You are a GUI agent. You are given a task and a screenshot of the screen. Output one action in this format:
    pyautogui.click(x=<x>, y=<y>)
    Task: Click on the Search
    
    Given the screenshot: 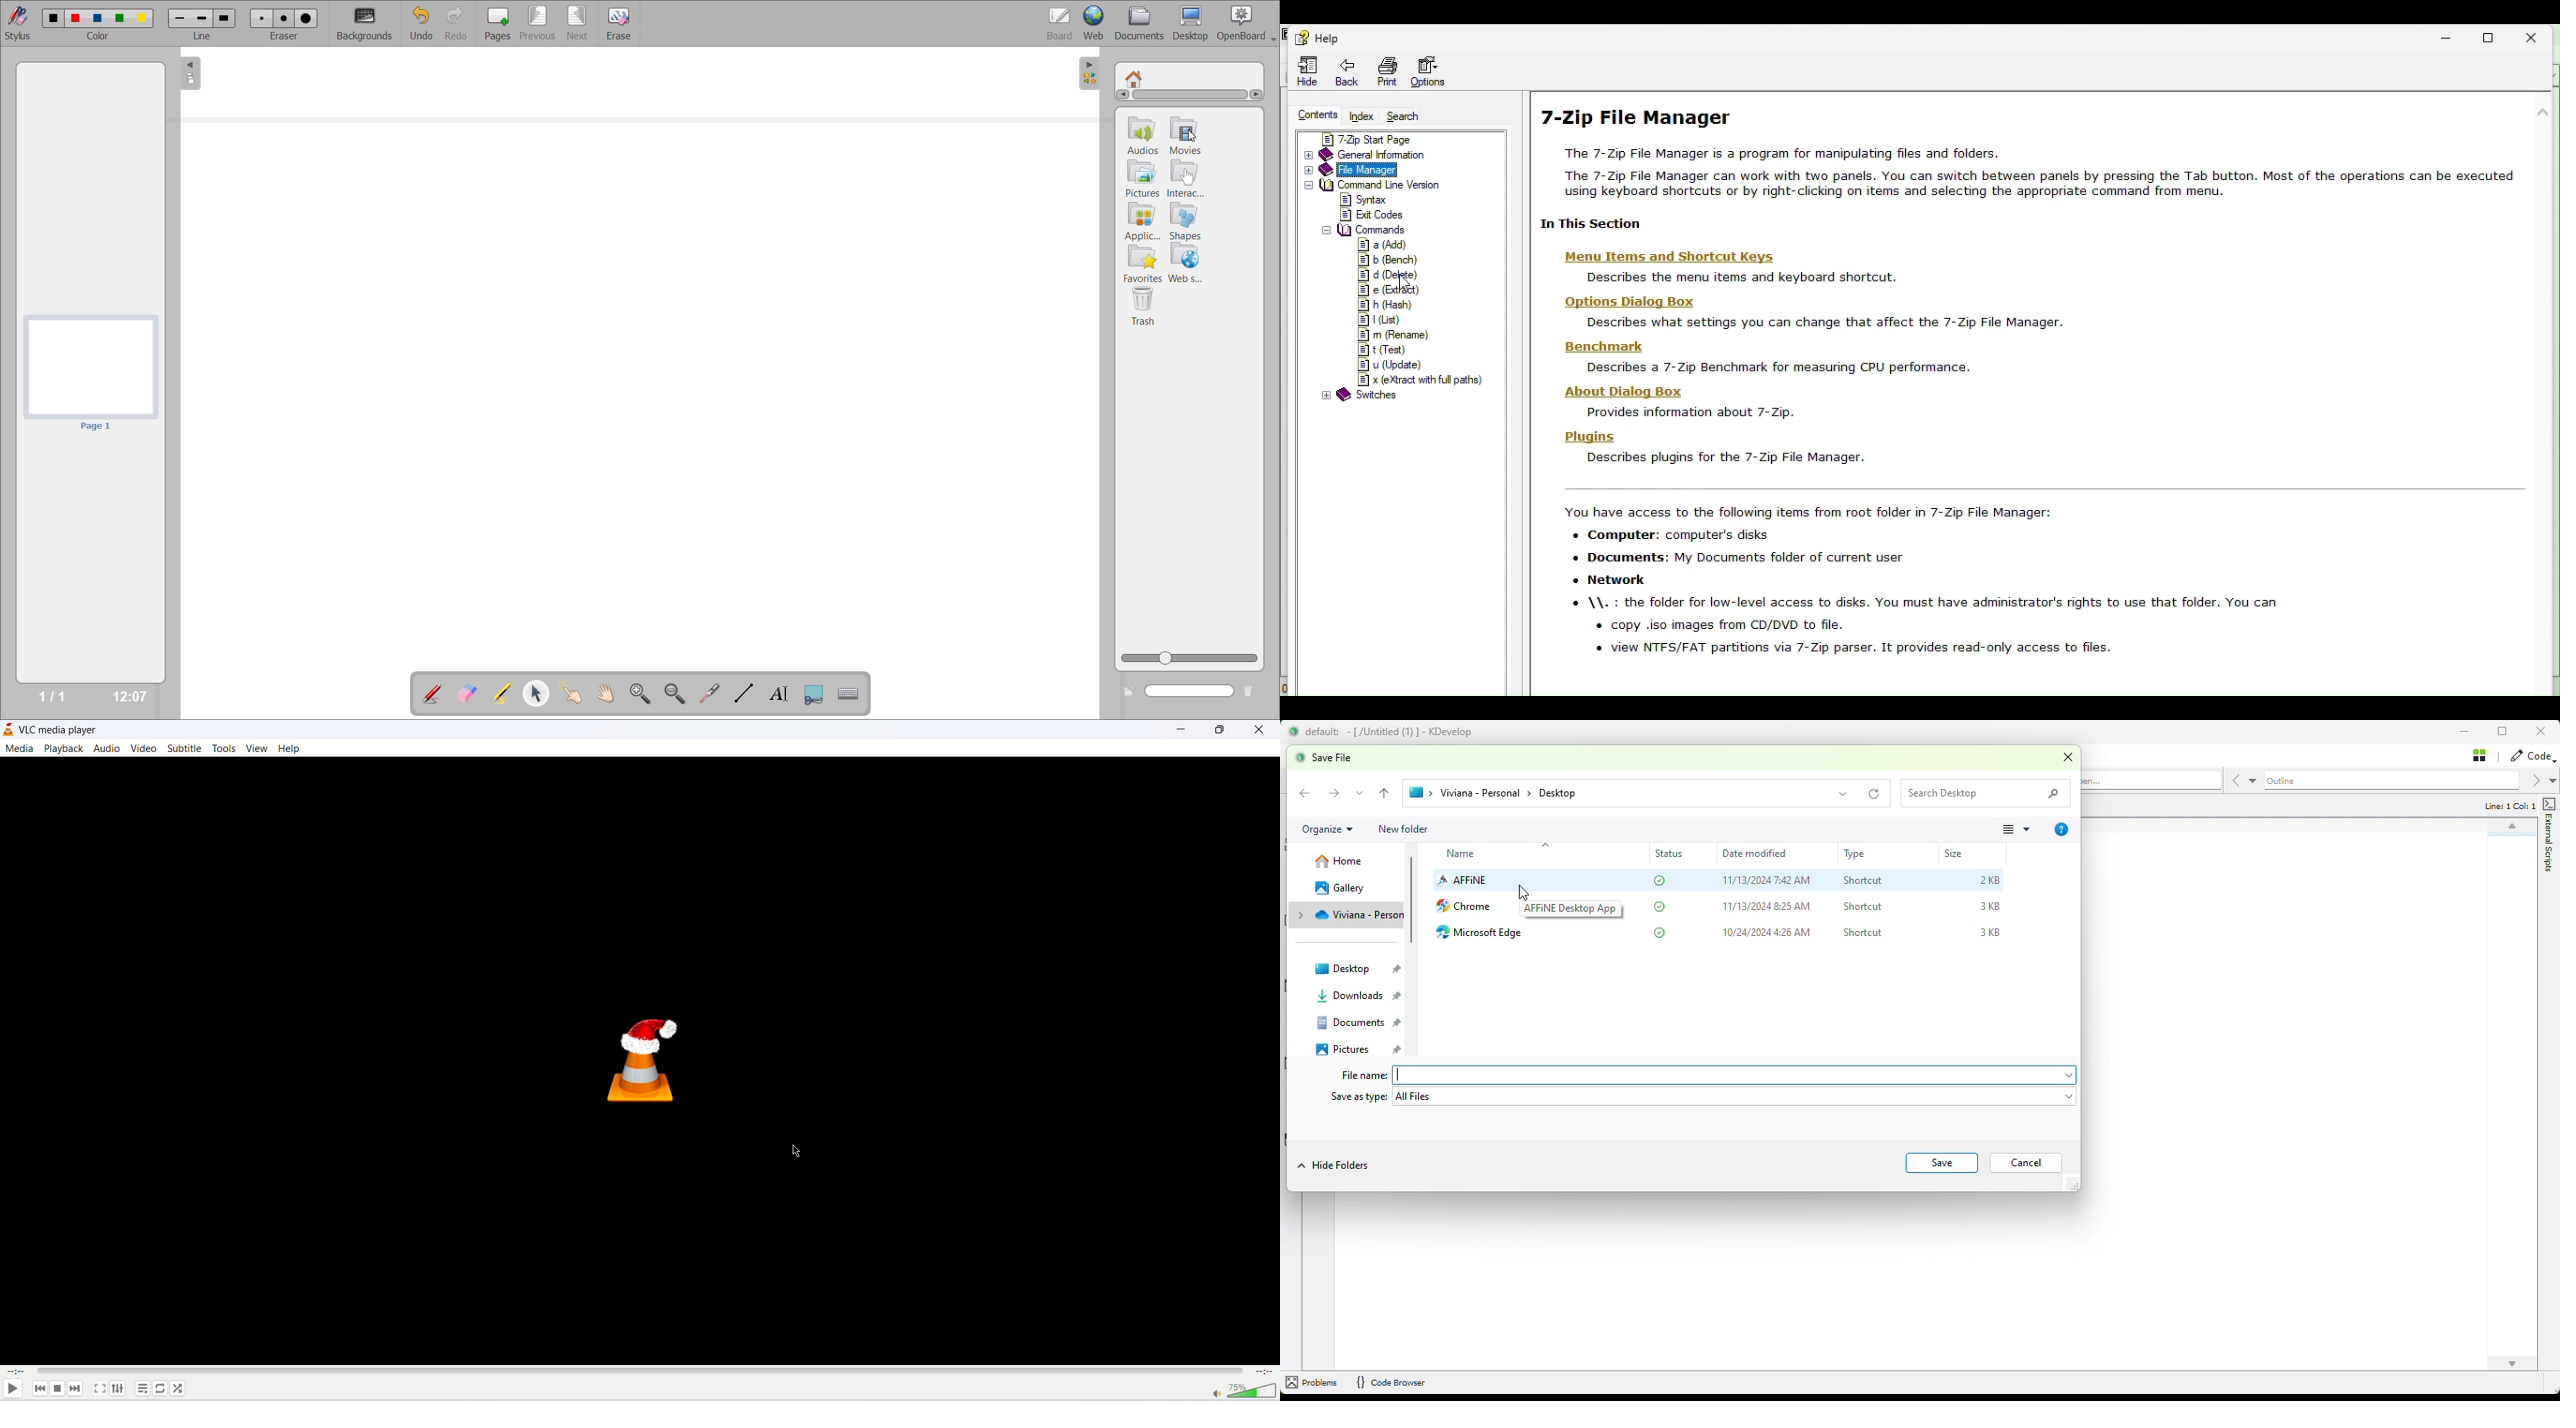 What is the action you would take?
    pyautogui.click(x=1408, y=116)
    